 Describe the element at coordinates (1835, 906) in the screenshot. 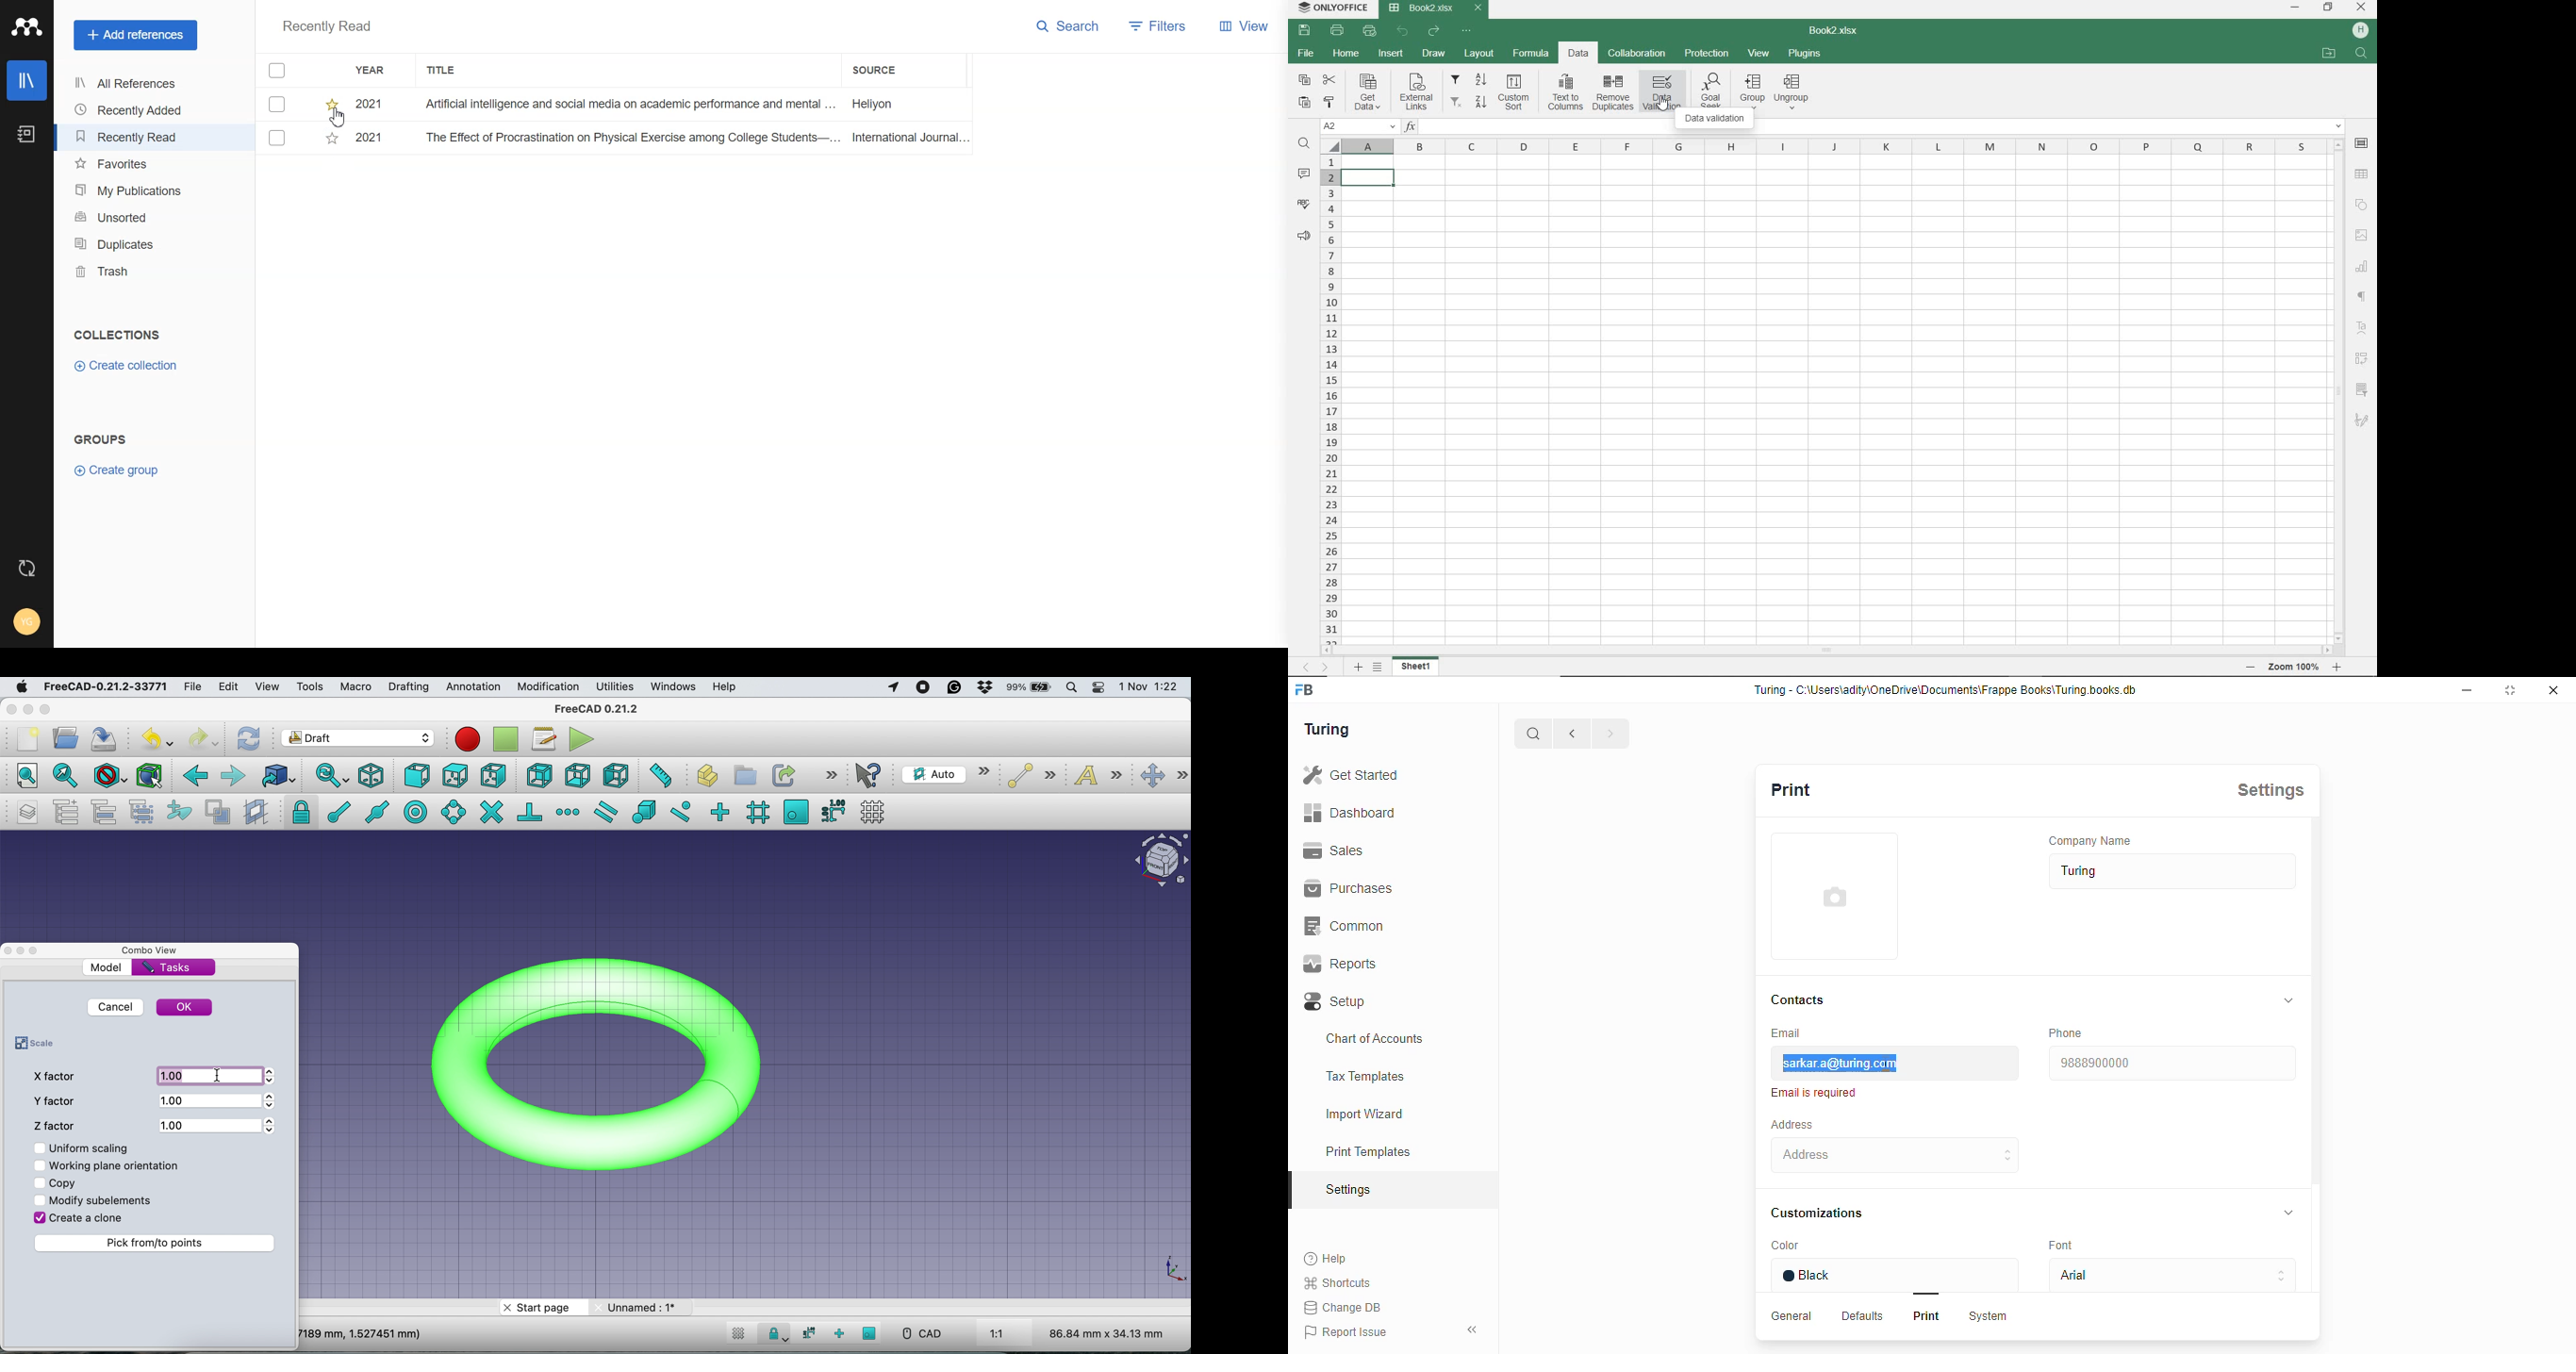

I see `add profile image` at that location.